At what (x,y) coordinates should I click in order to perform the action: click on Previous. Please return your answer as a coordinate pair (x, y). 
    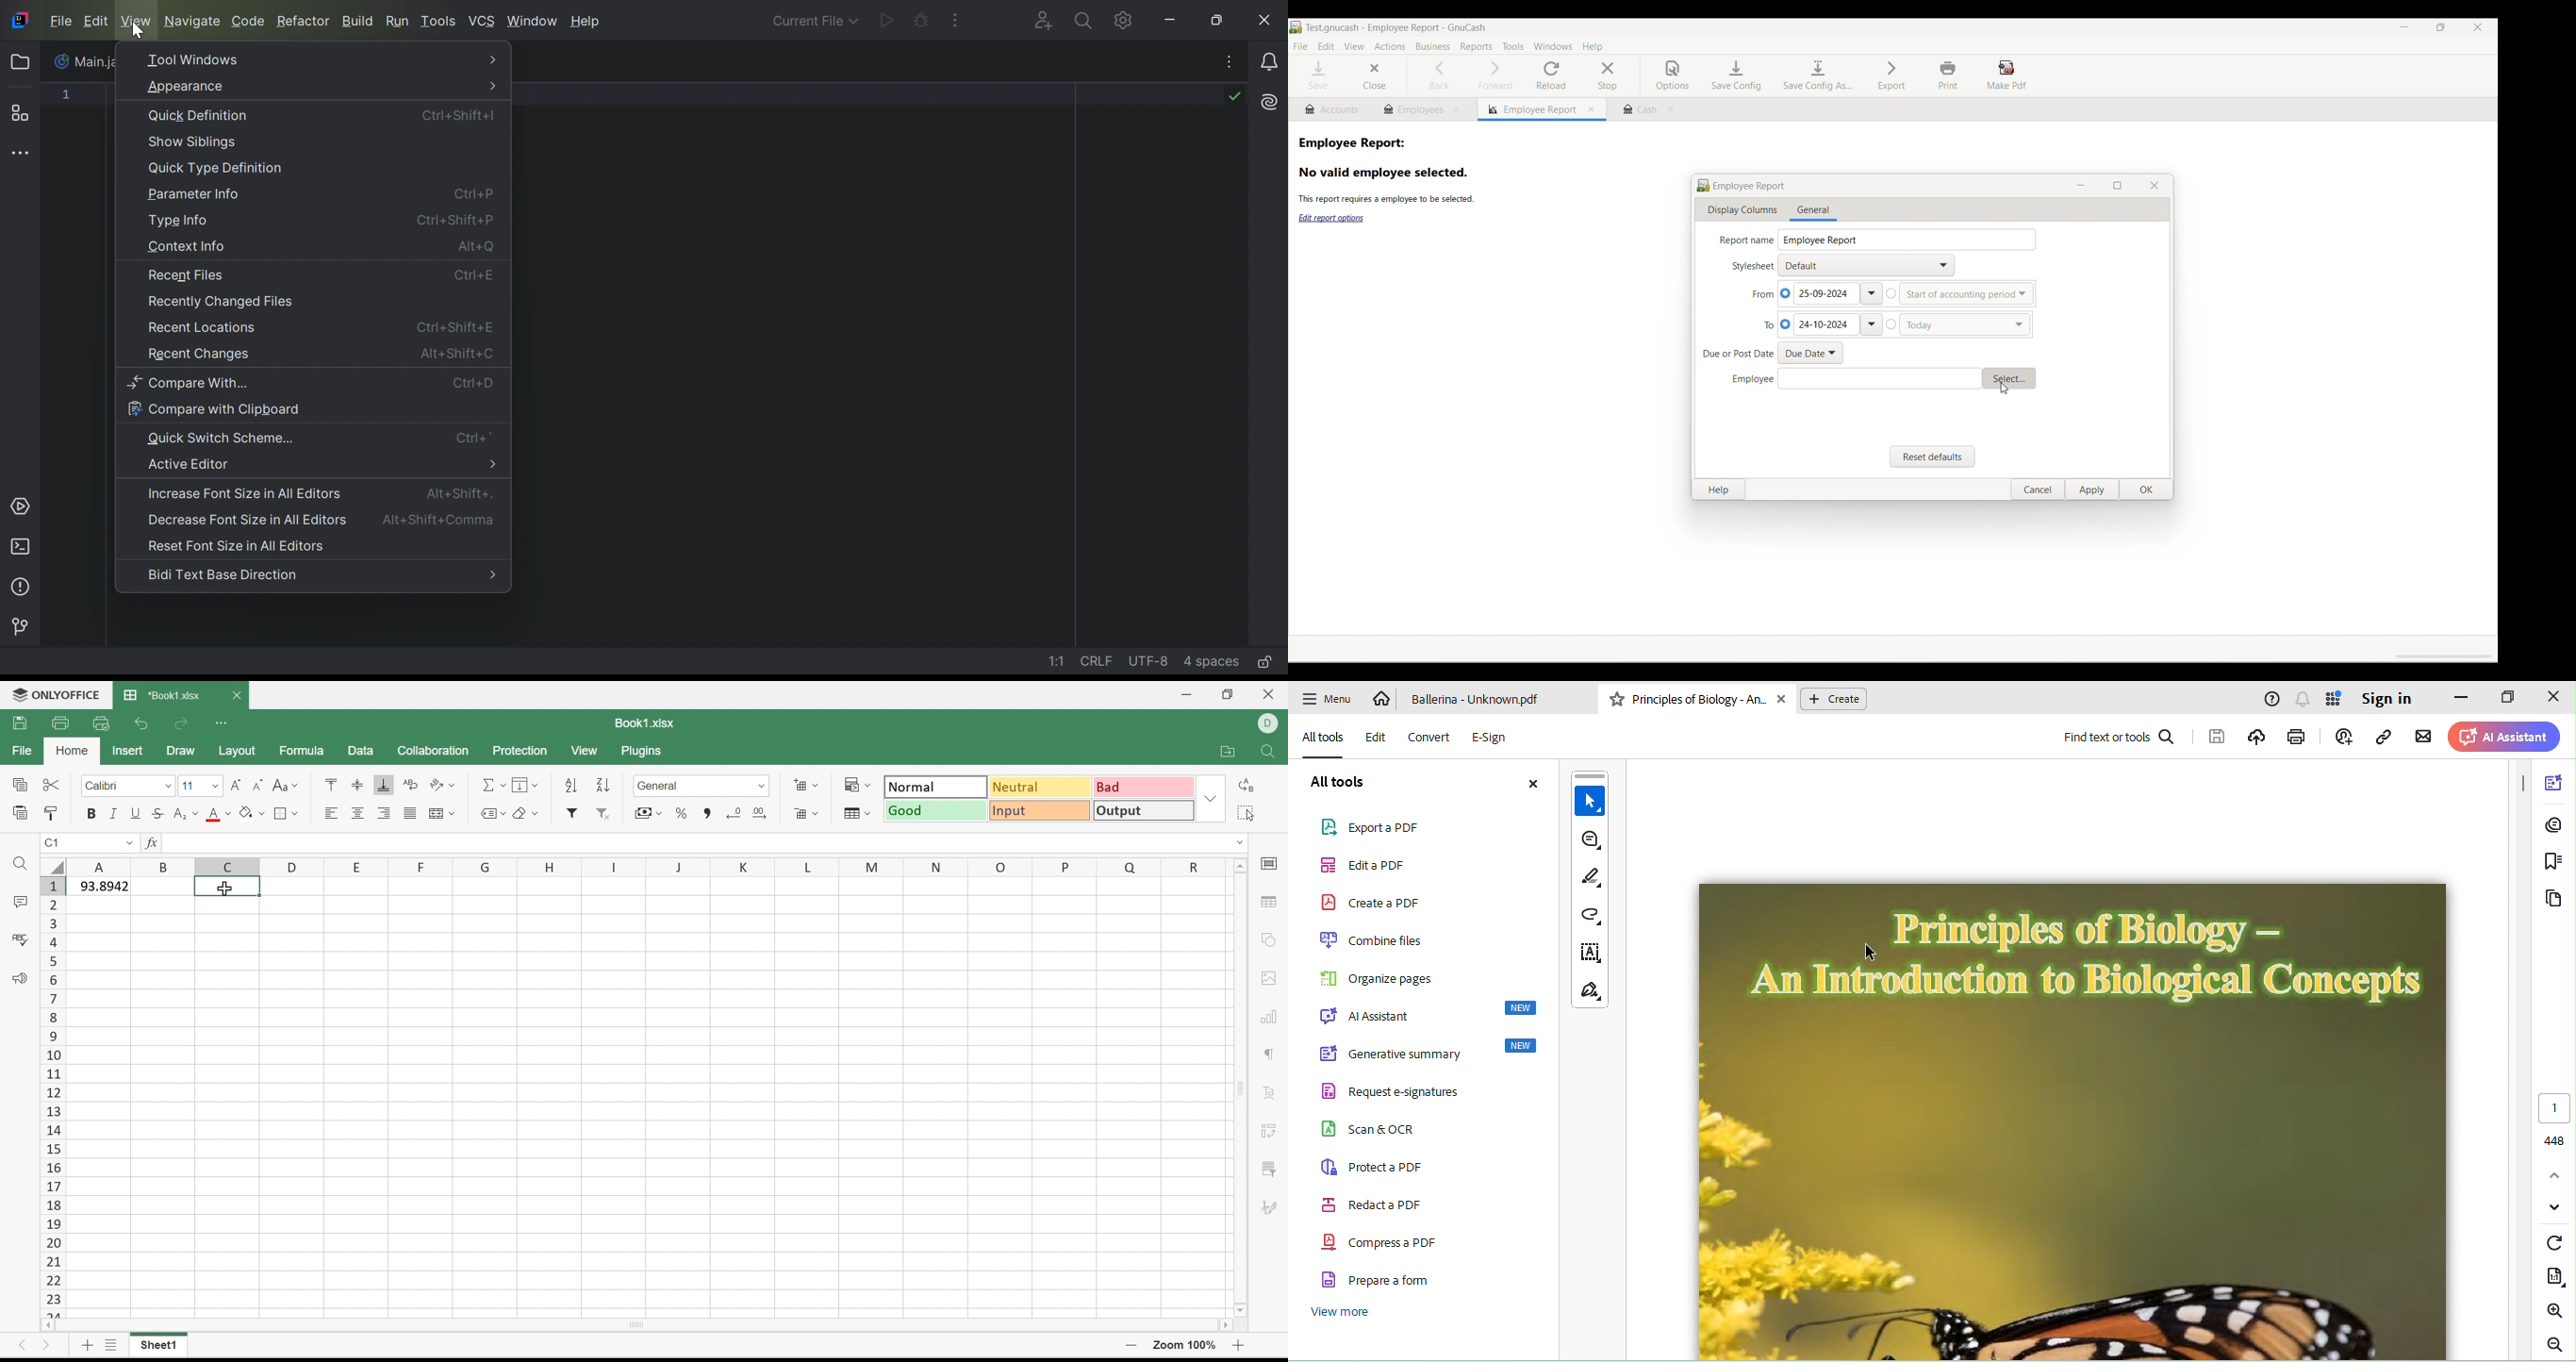
    Looking at the image, I should click on (23, 1346).